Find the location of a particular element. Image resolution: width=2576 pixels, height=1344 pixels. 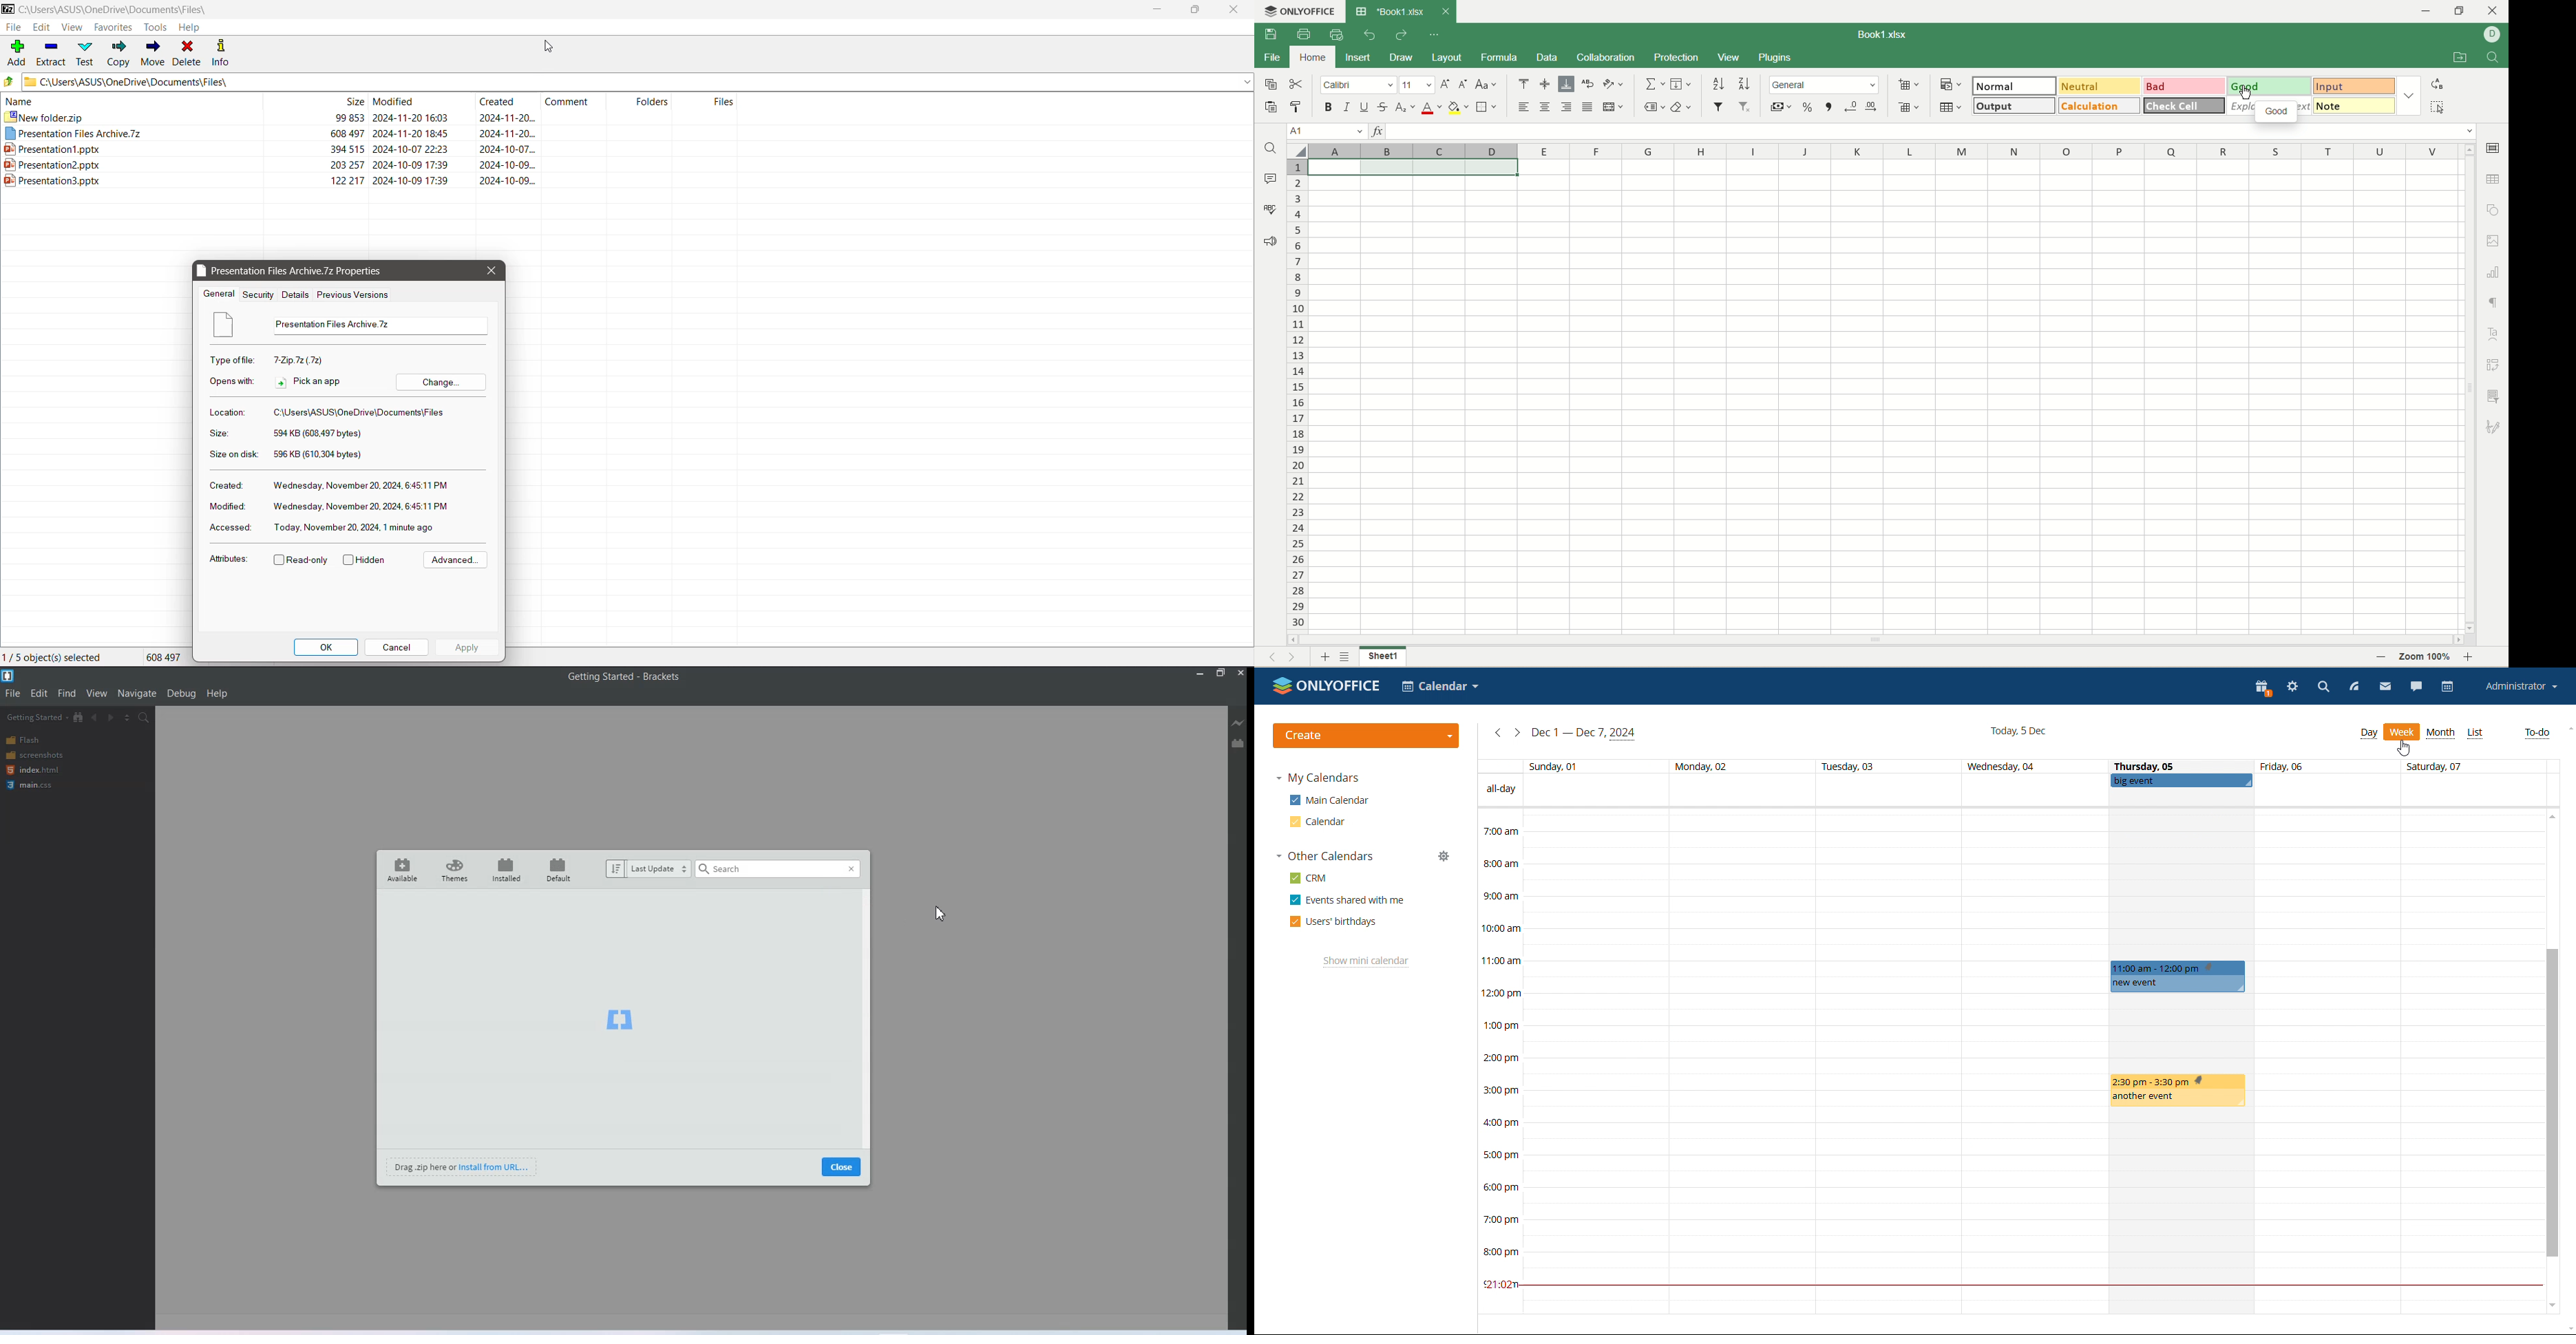

find is located at coordinates (2494, 56).